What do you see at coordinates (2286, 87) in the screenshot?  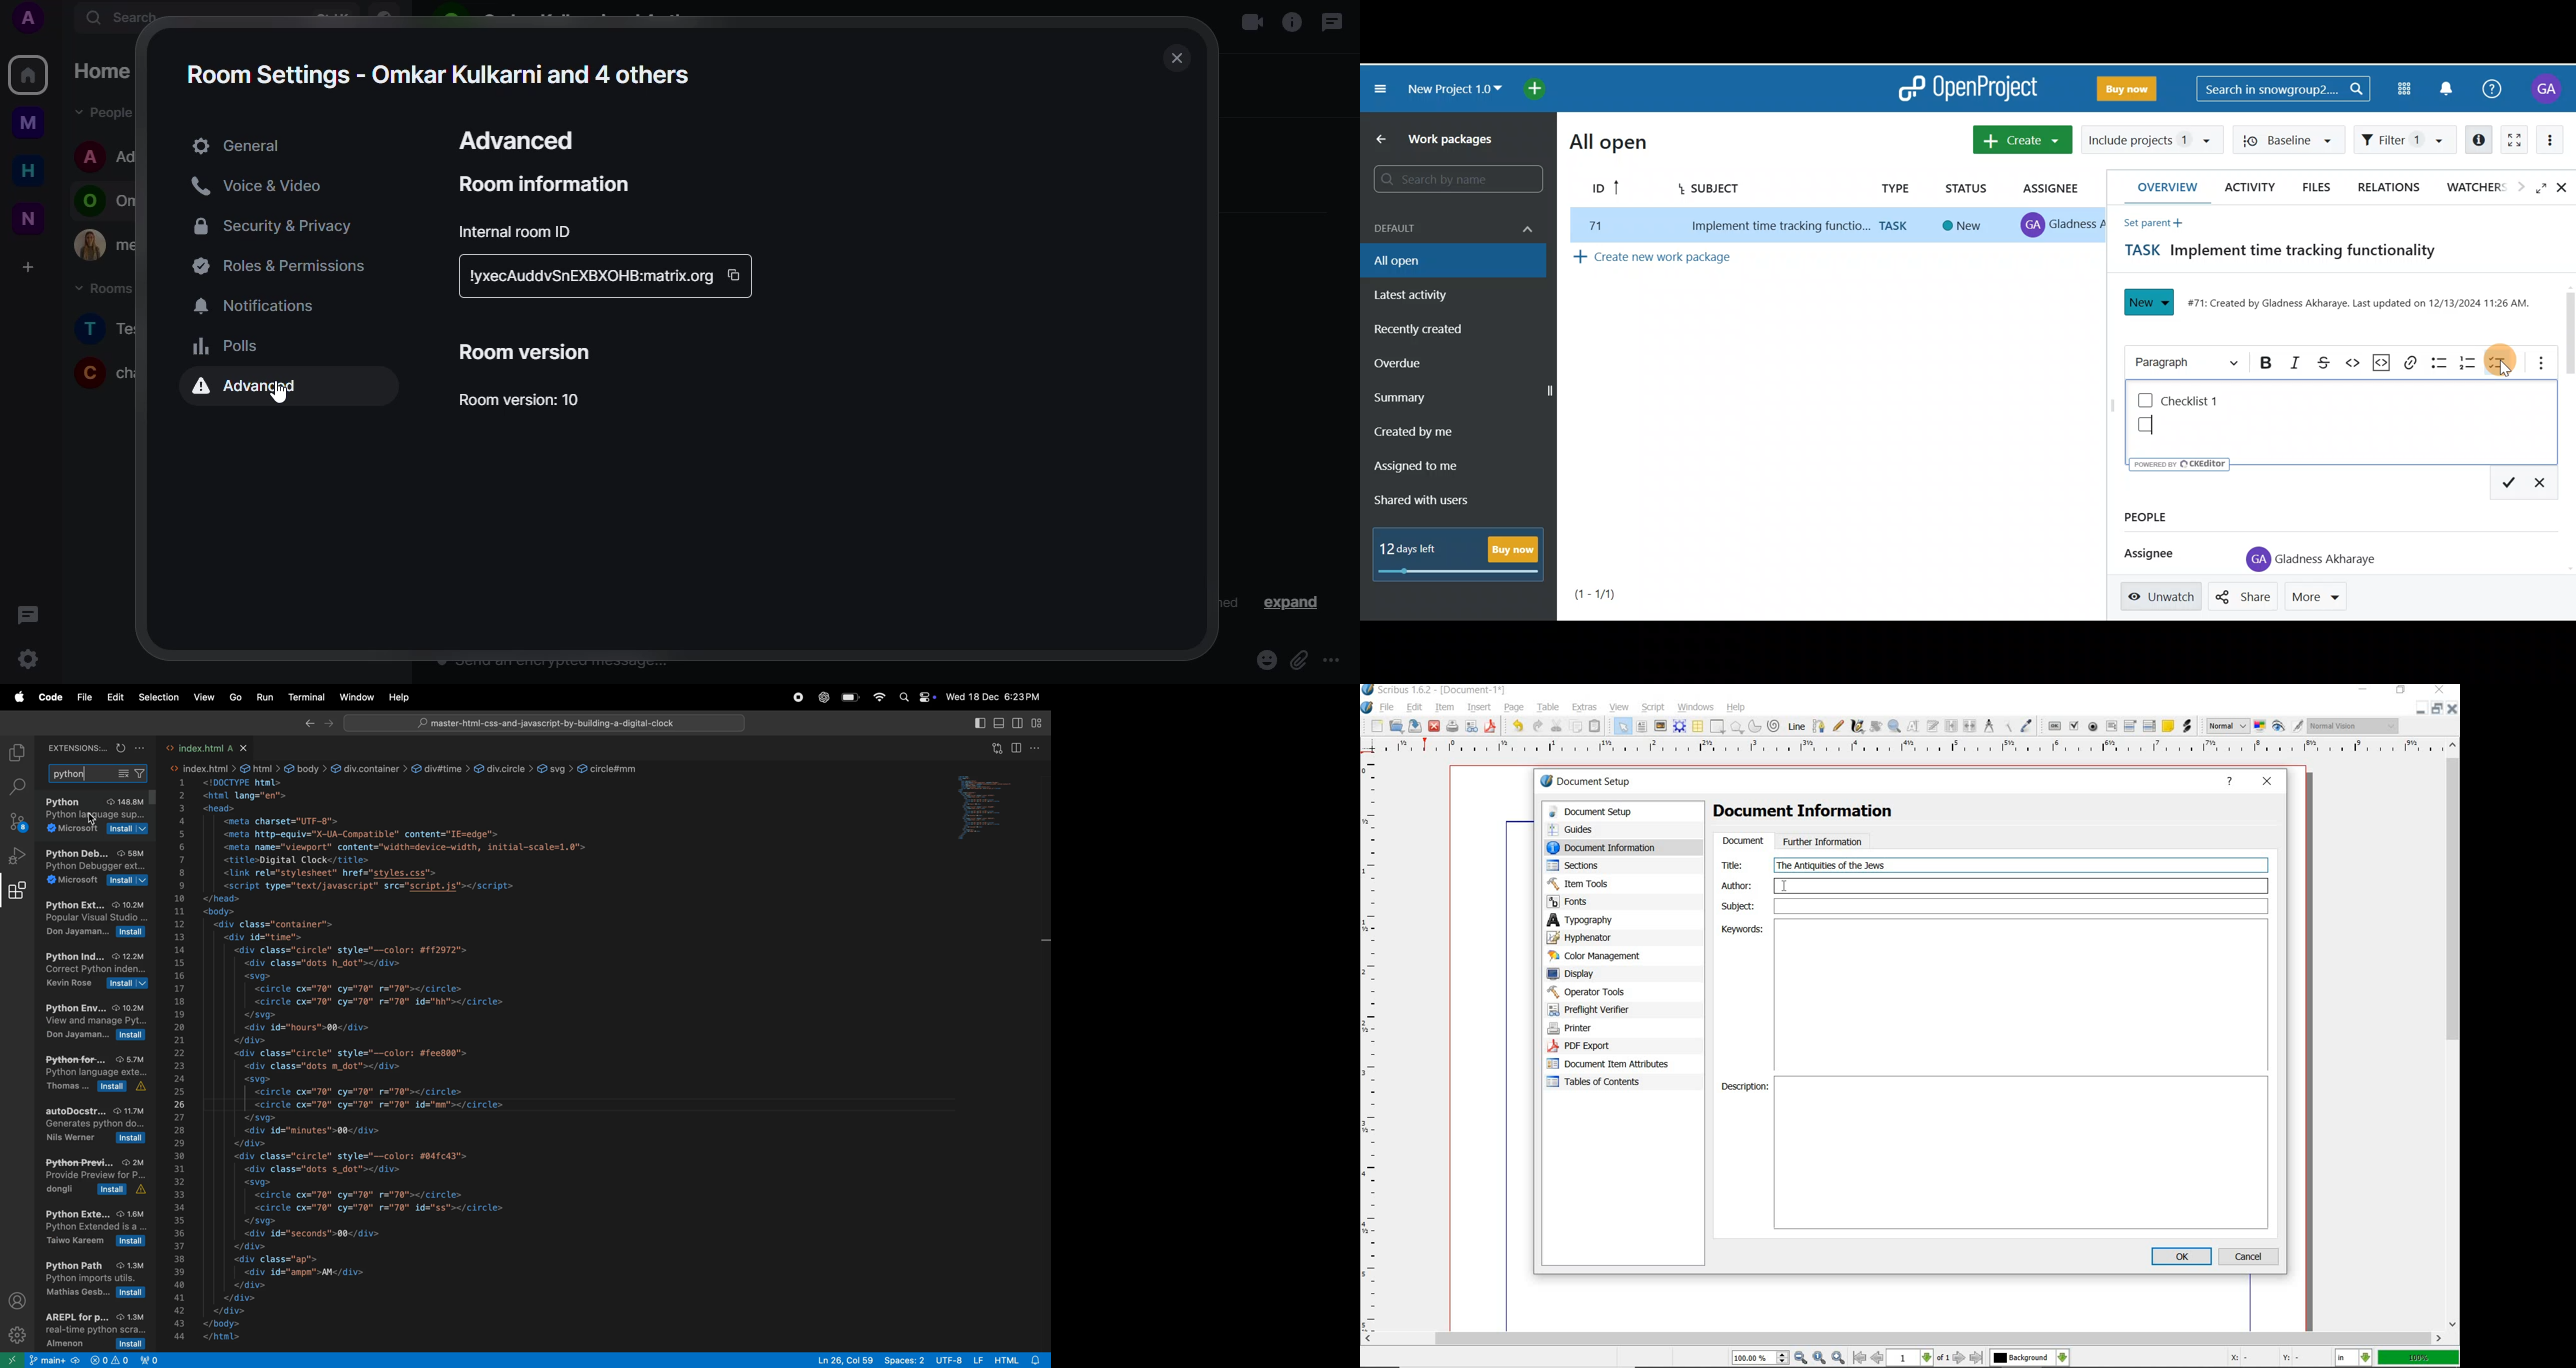 I see `Search bar` at bounding box center [2286, 87].